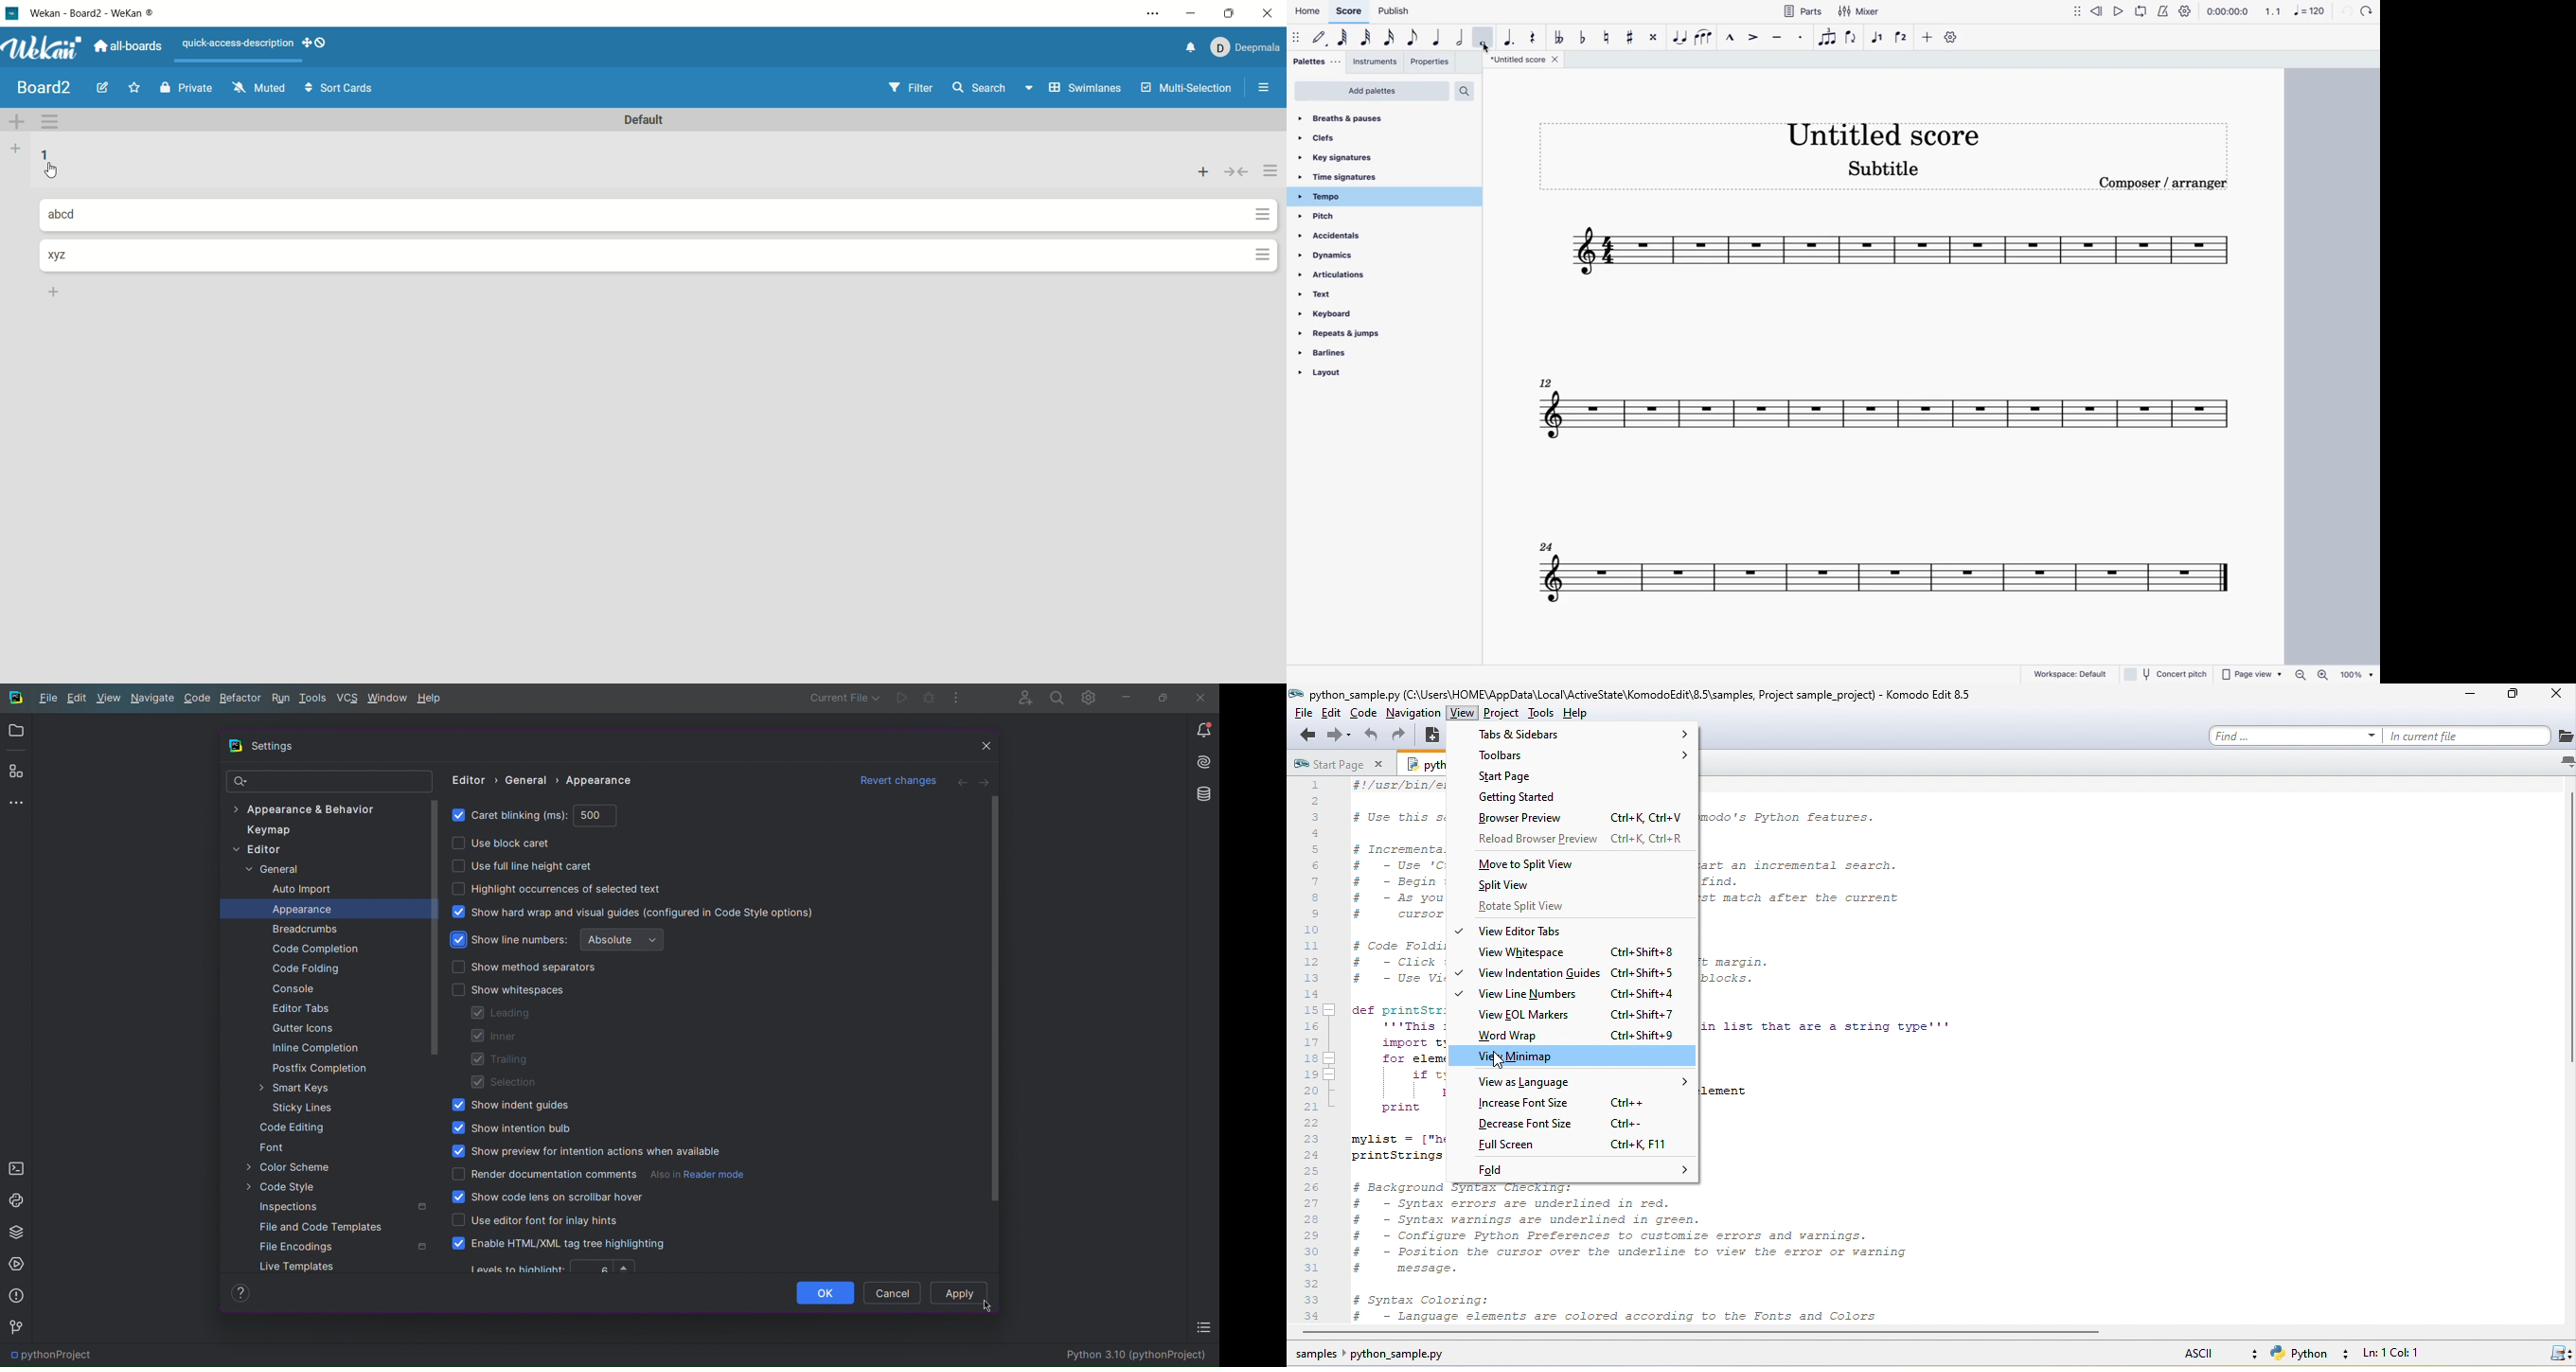 The width and height of the screenshot is (2576, 1372). Describe the element at coordinates (1352, 315) in the screenshot. I see `keyboard` at that location.